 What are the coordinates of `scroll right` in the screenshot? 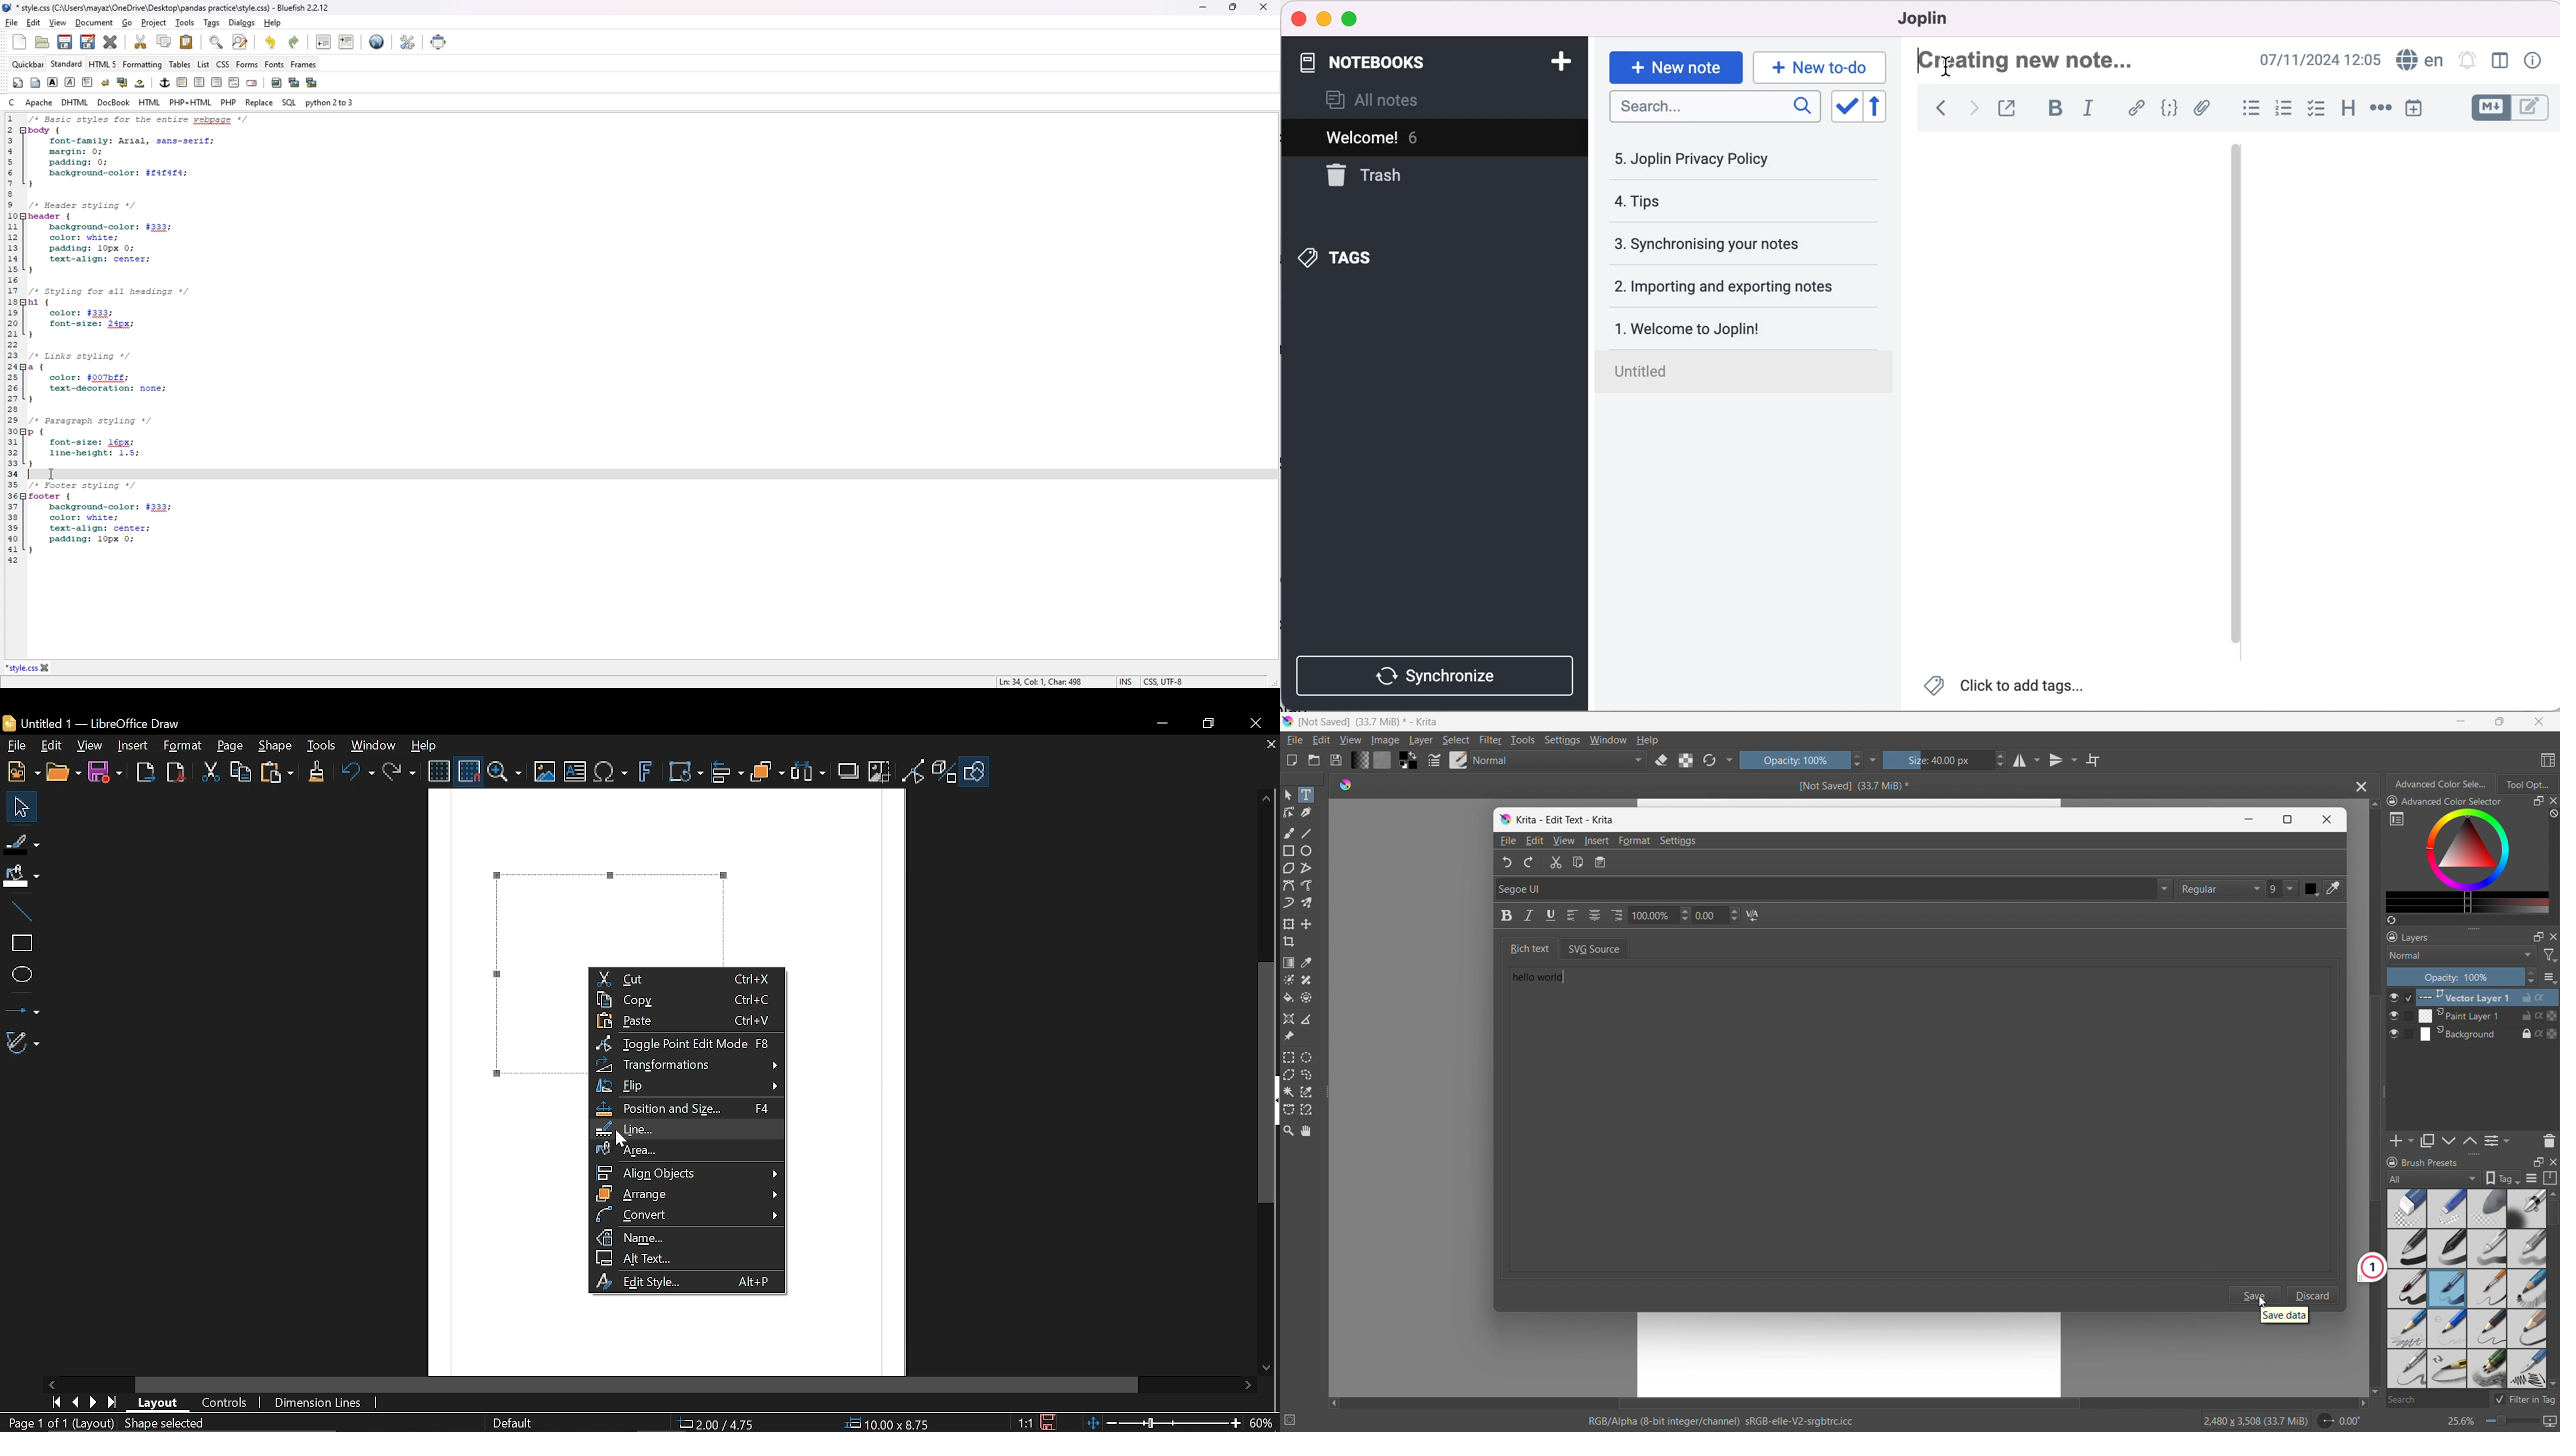 It's located at (2359, 1403).